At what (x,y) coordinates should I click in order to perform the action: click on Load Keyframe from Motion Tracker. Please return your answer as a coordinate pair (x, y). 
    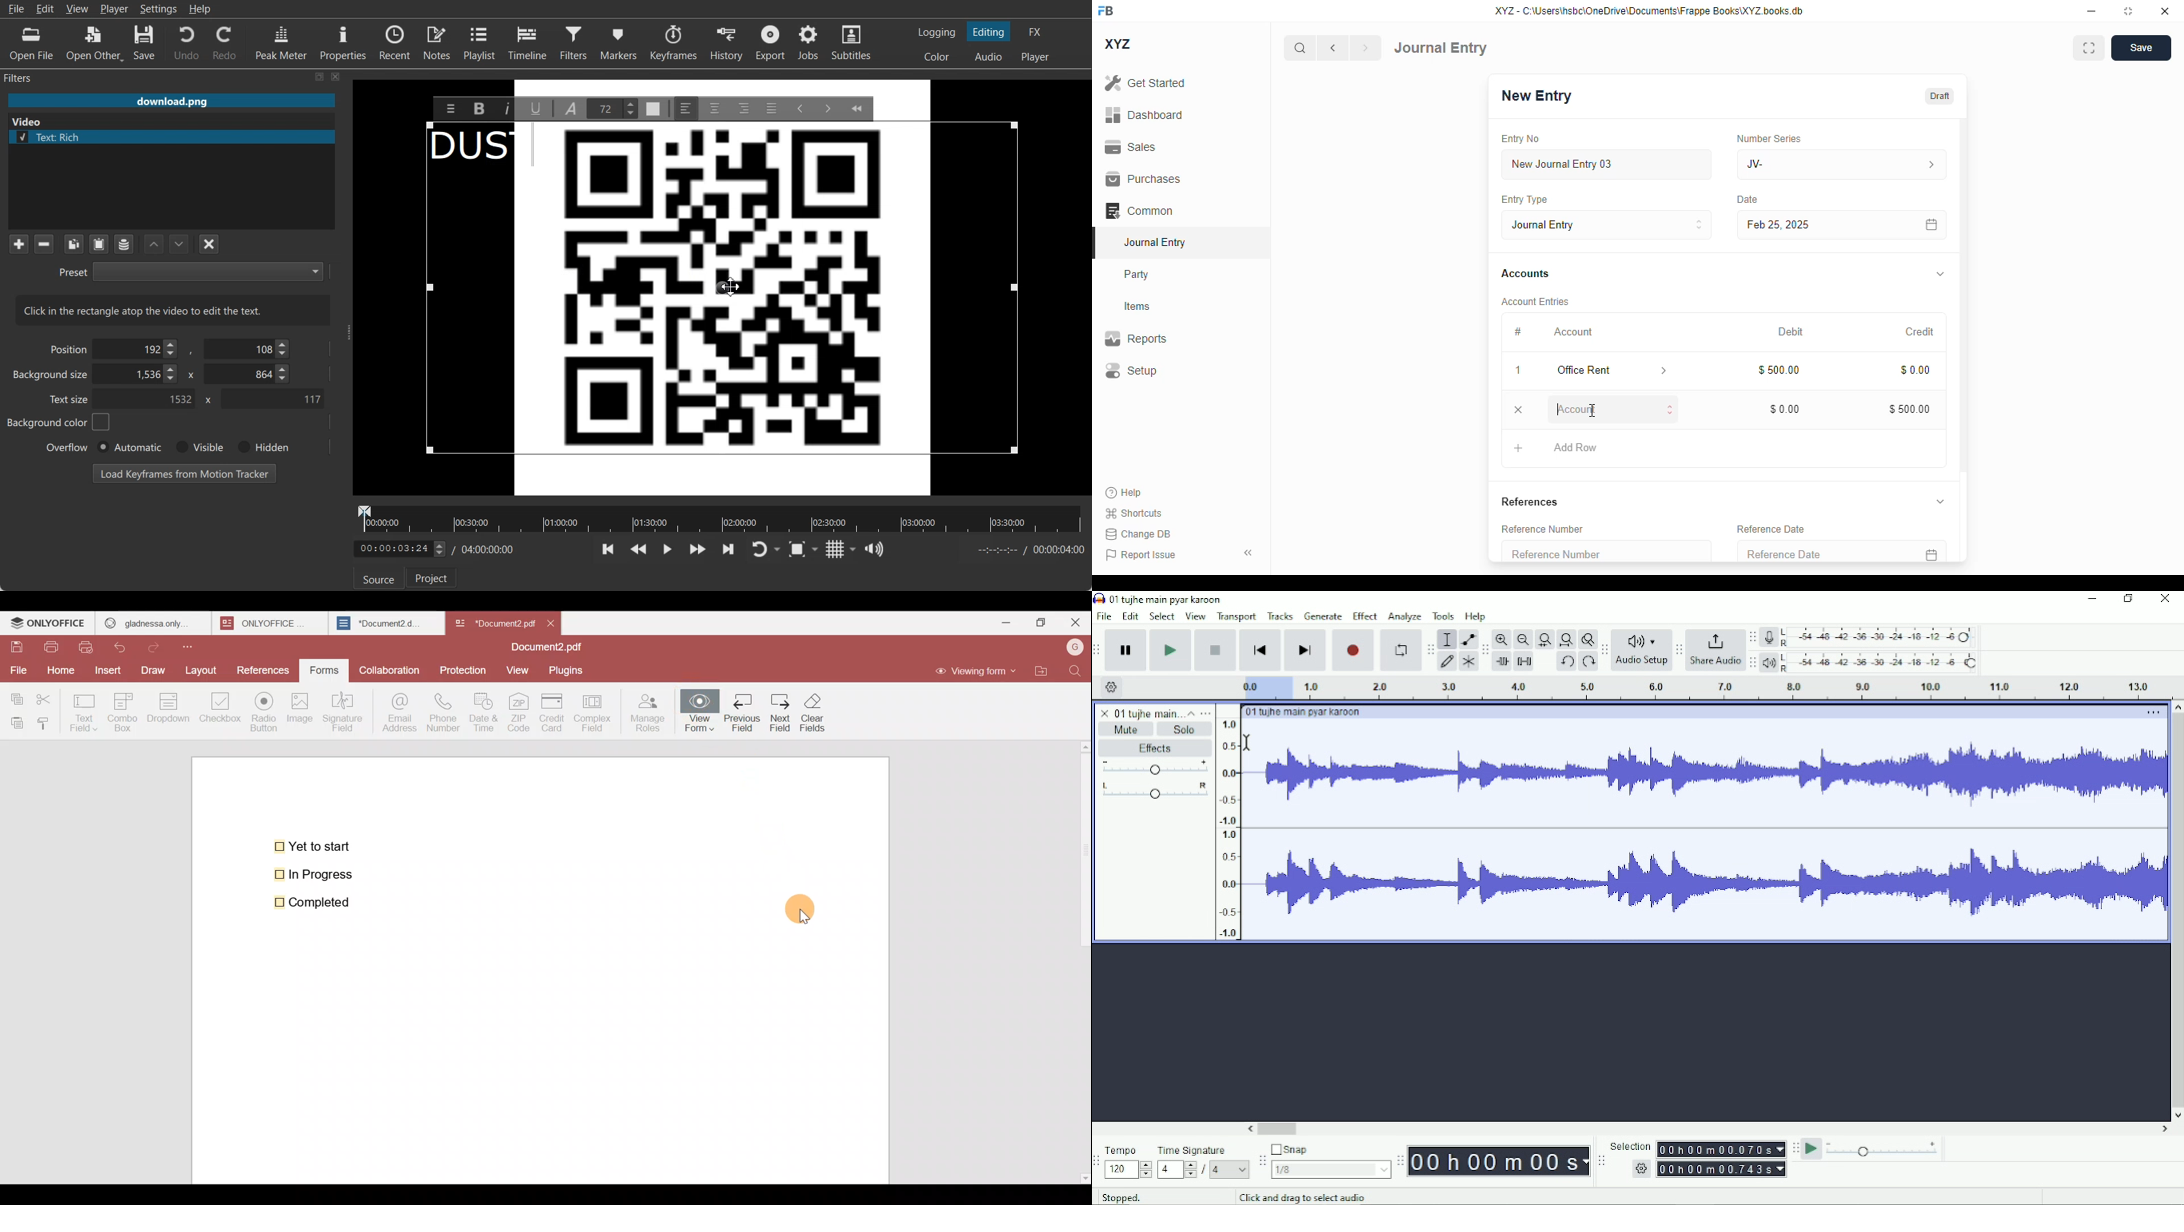
    Looking at the image, I should click on (184, 473).